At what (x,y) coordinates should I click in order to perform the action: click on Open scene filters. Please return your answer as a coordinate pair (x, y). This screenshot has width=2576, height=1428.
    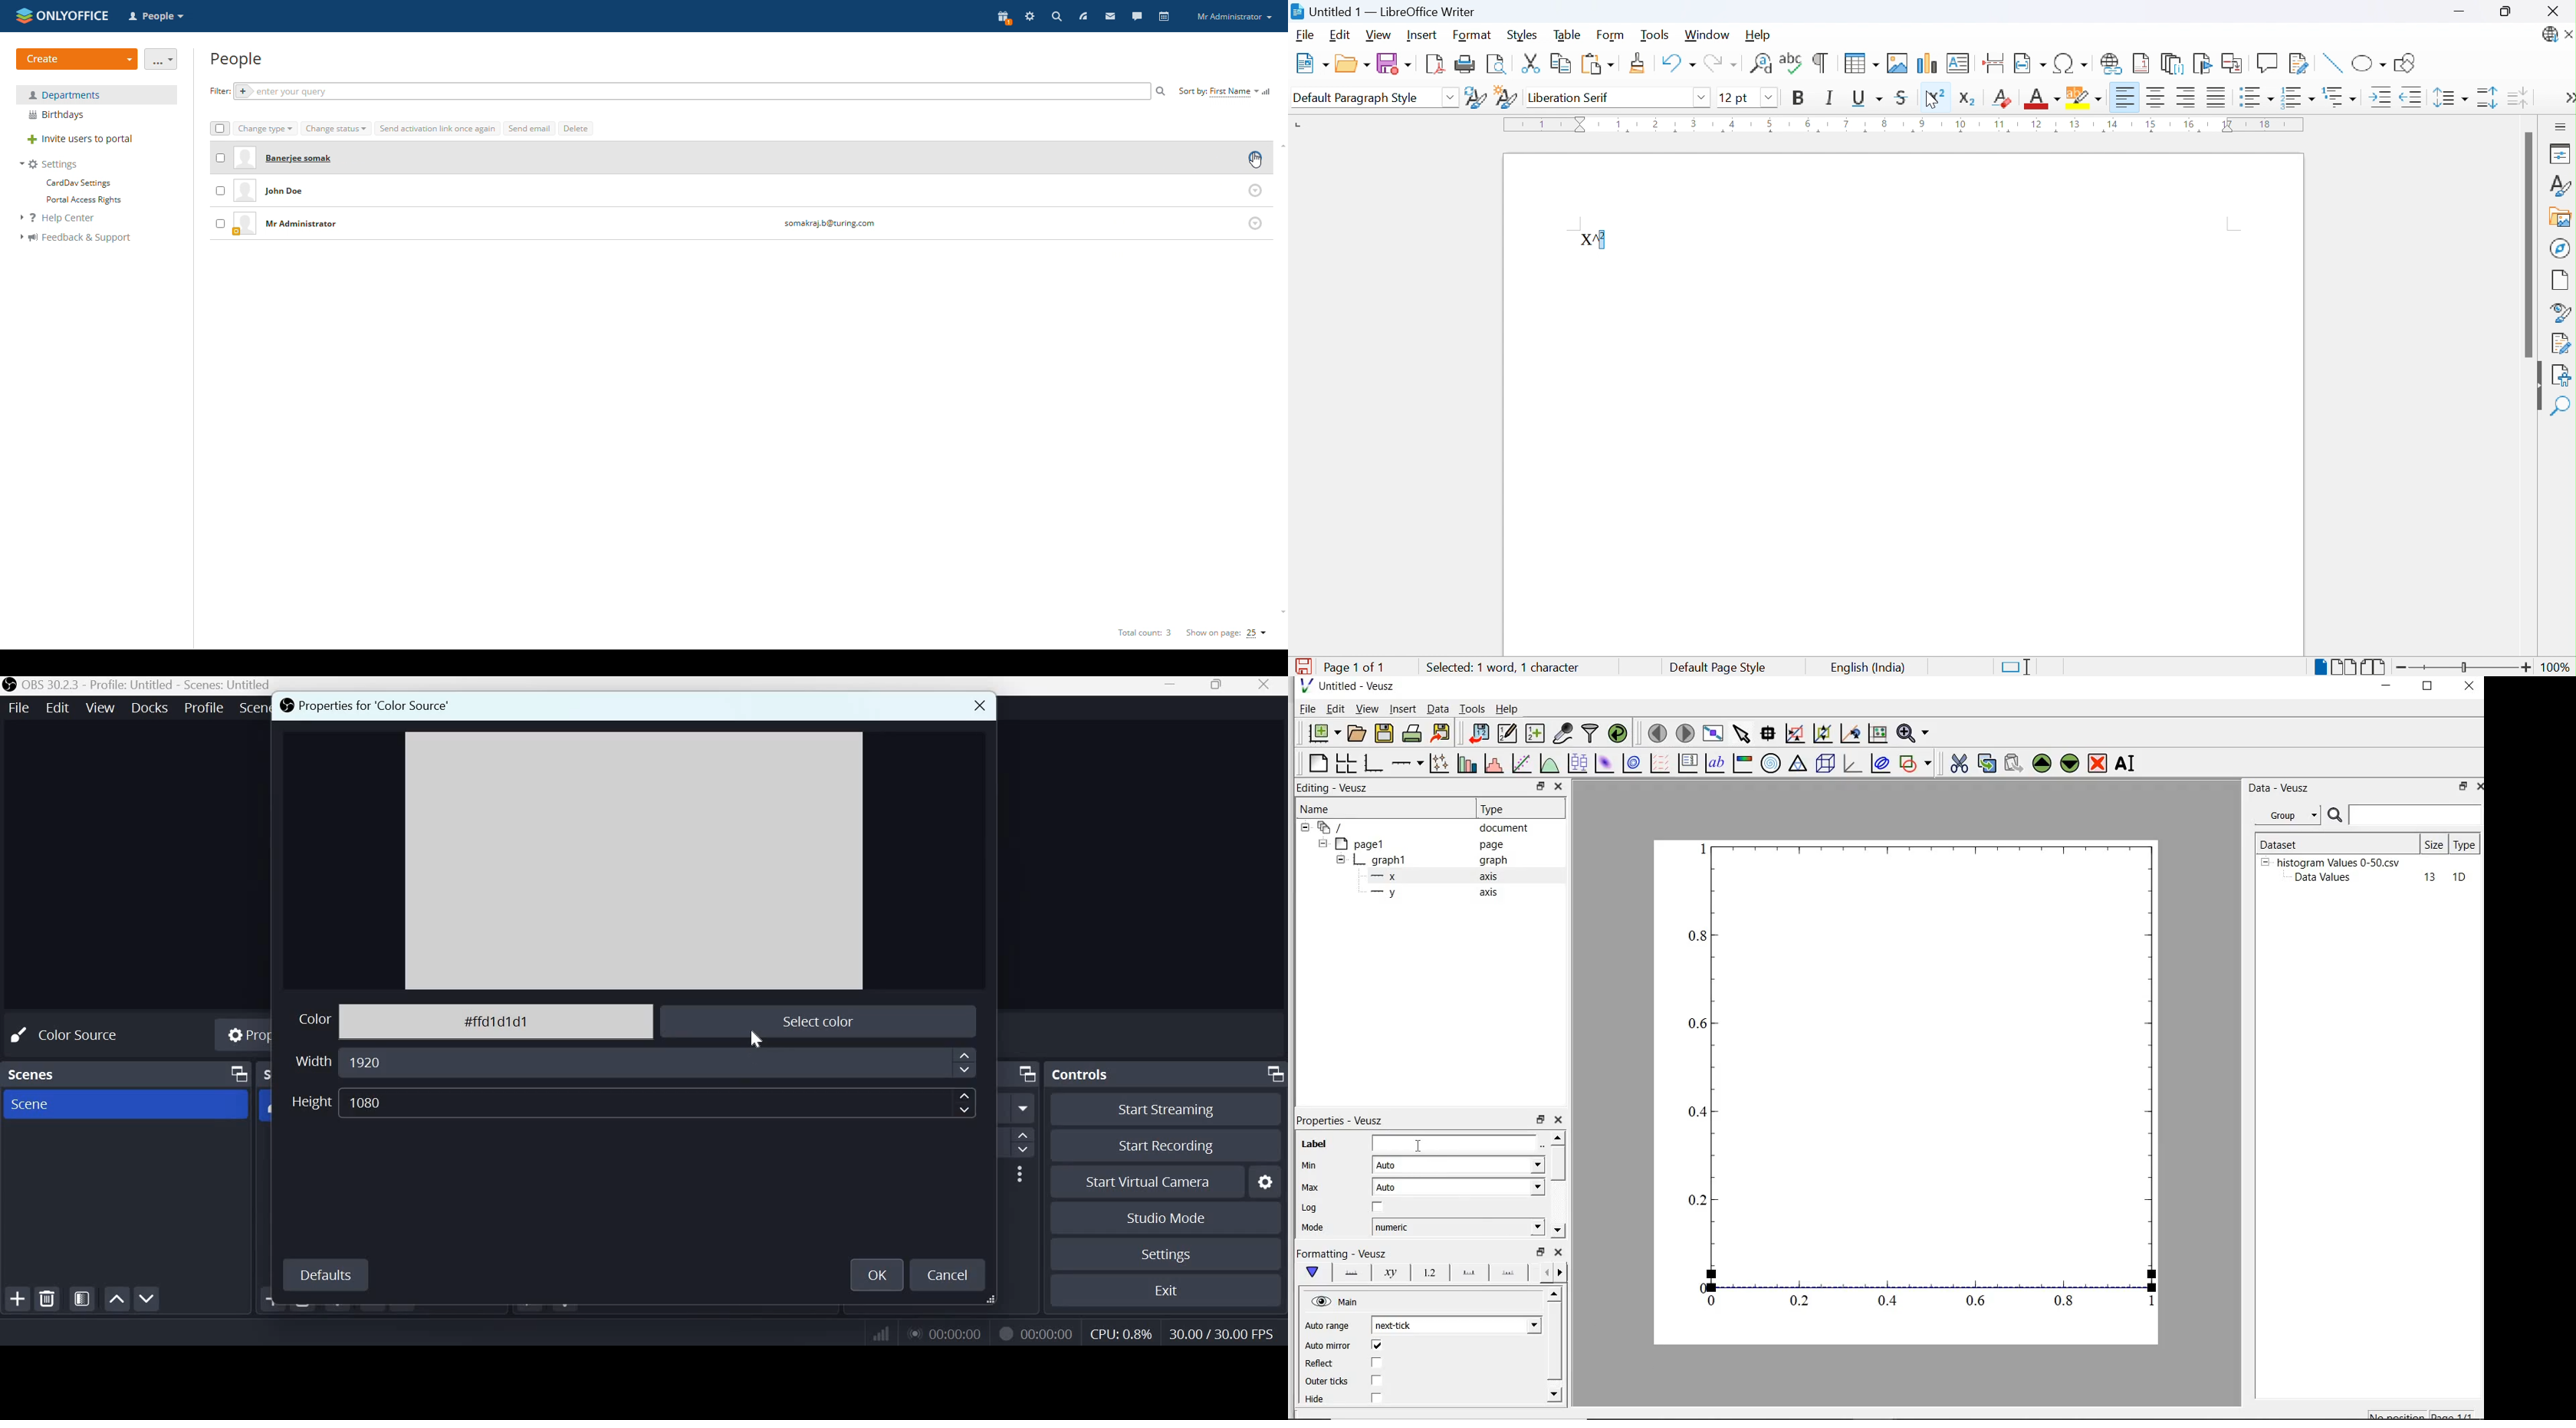
    Looking at the image, I should click on (82, 1300).